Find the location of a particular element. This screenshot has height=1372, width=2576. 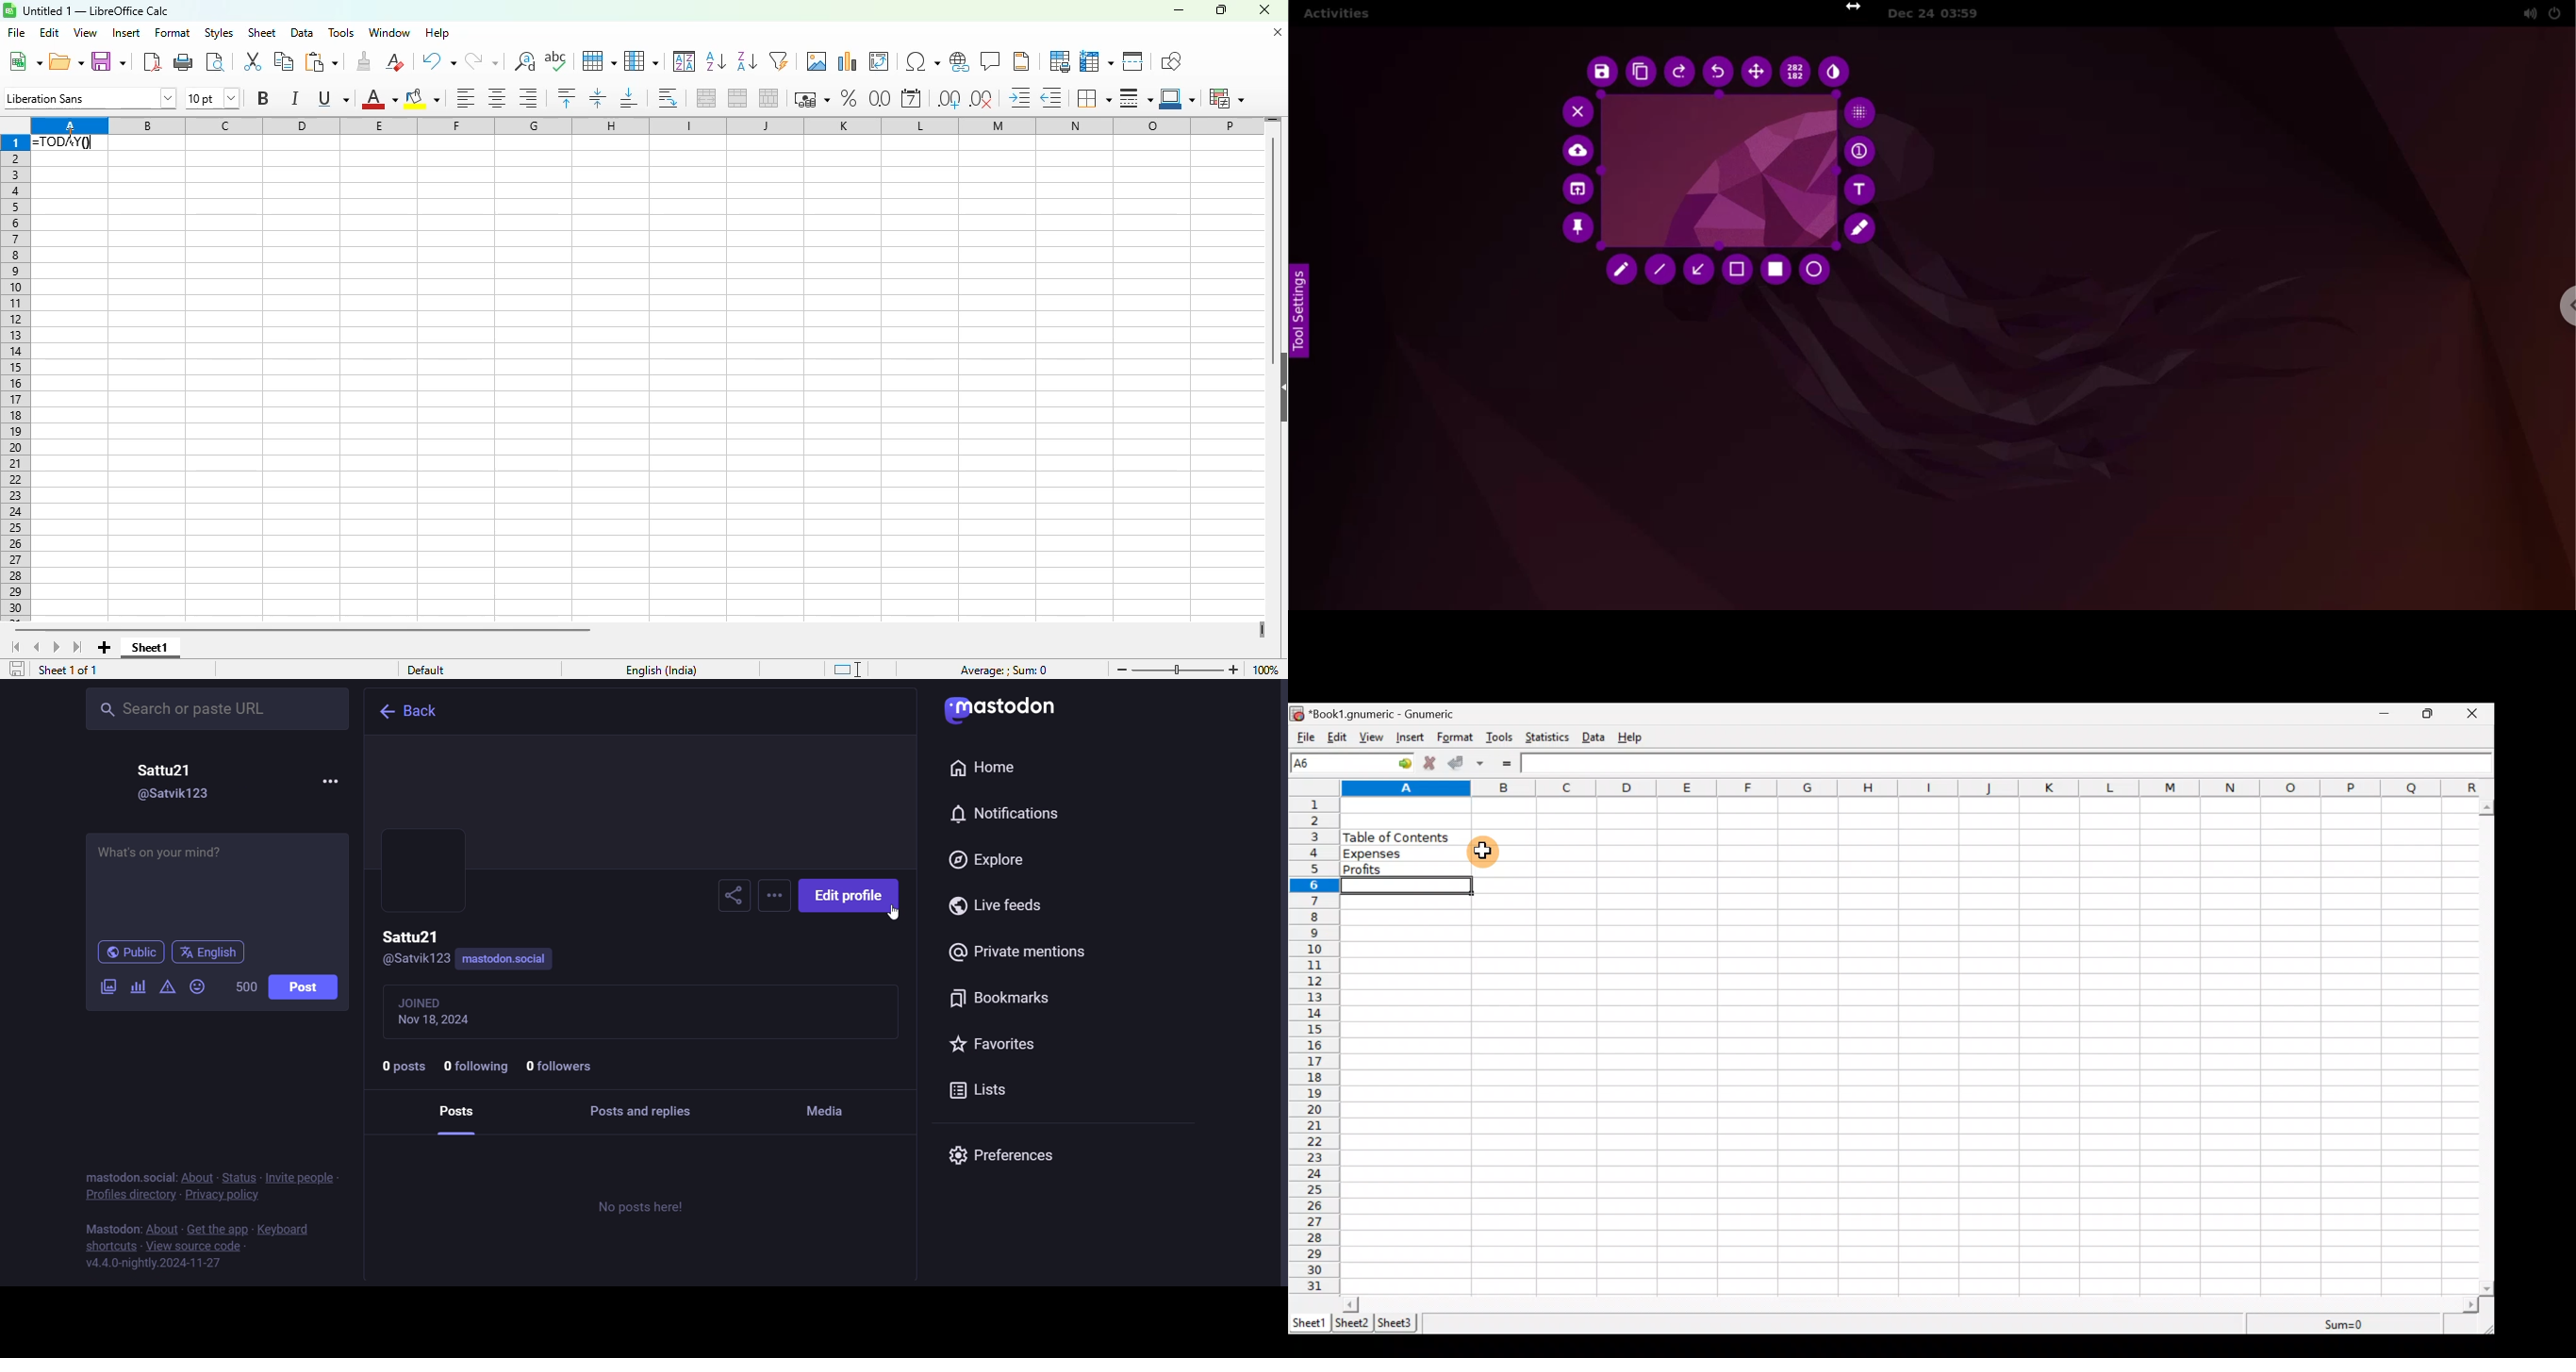

Table of content is located at coordinates (1399, 838).